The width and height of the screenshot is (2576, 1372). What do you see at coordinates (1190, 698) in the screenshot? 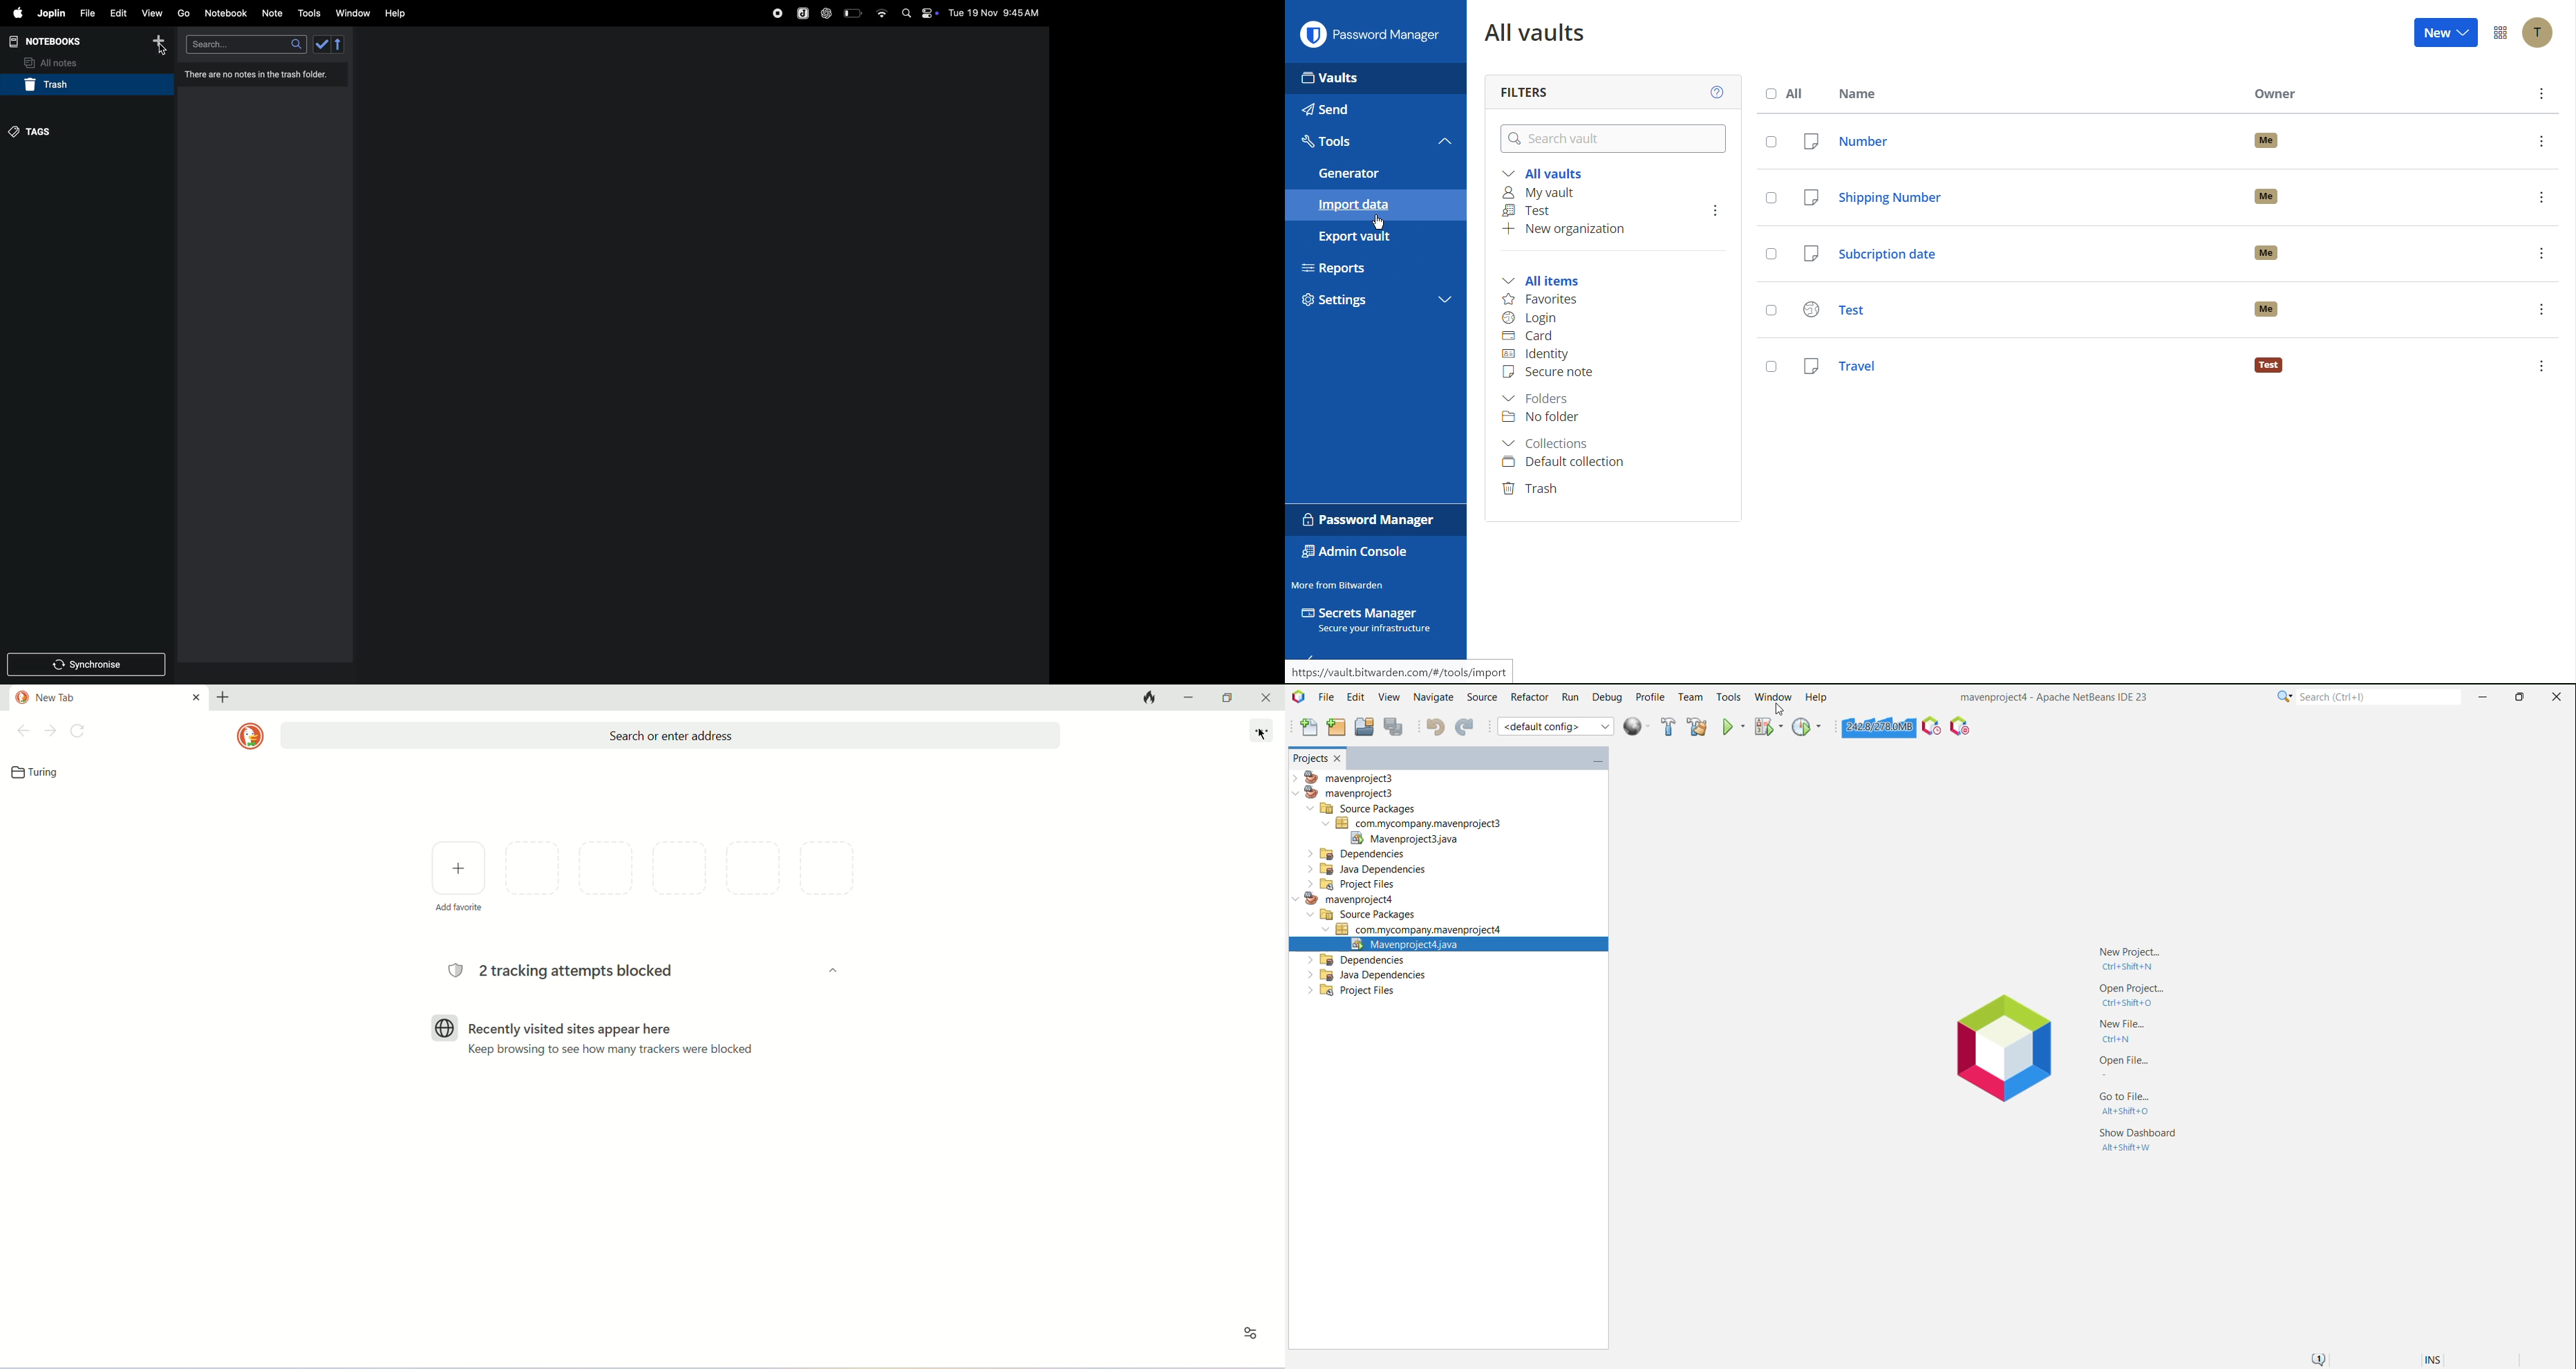
I see `minimize` at bounding box center [1190, 698].